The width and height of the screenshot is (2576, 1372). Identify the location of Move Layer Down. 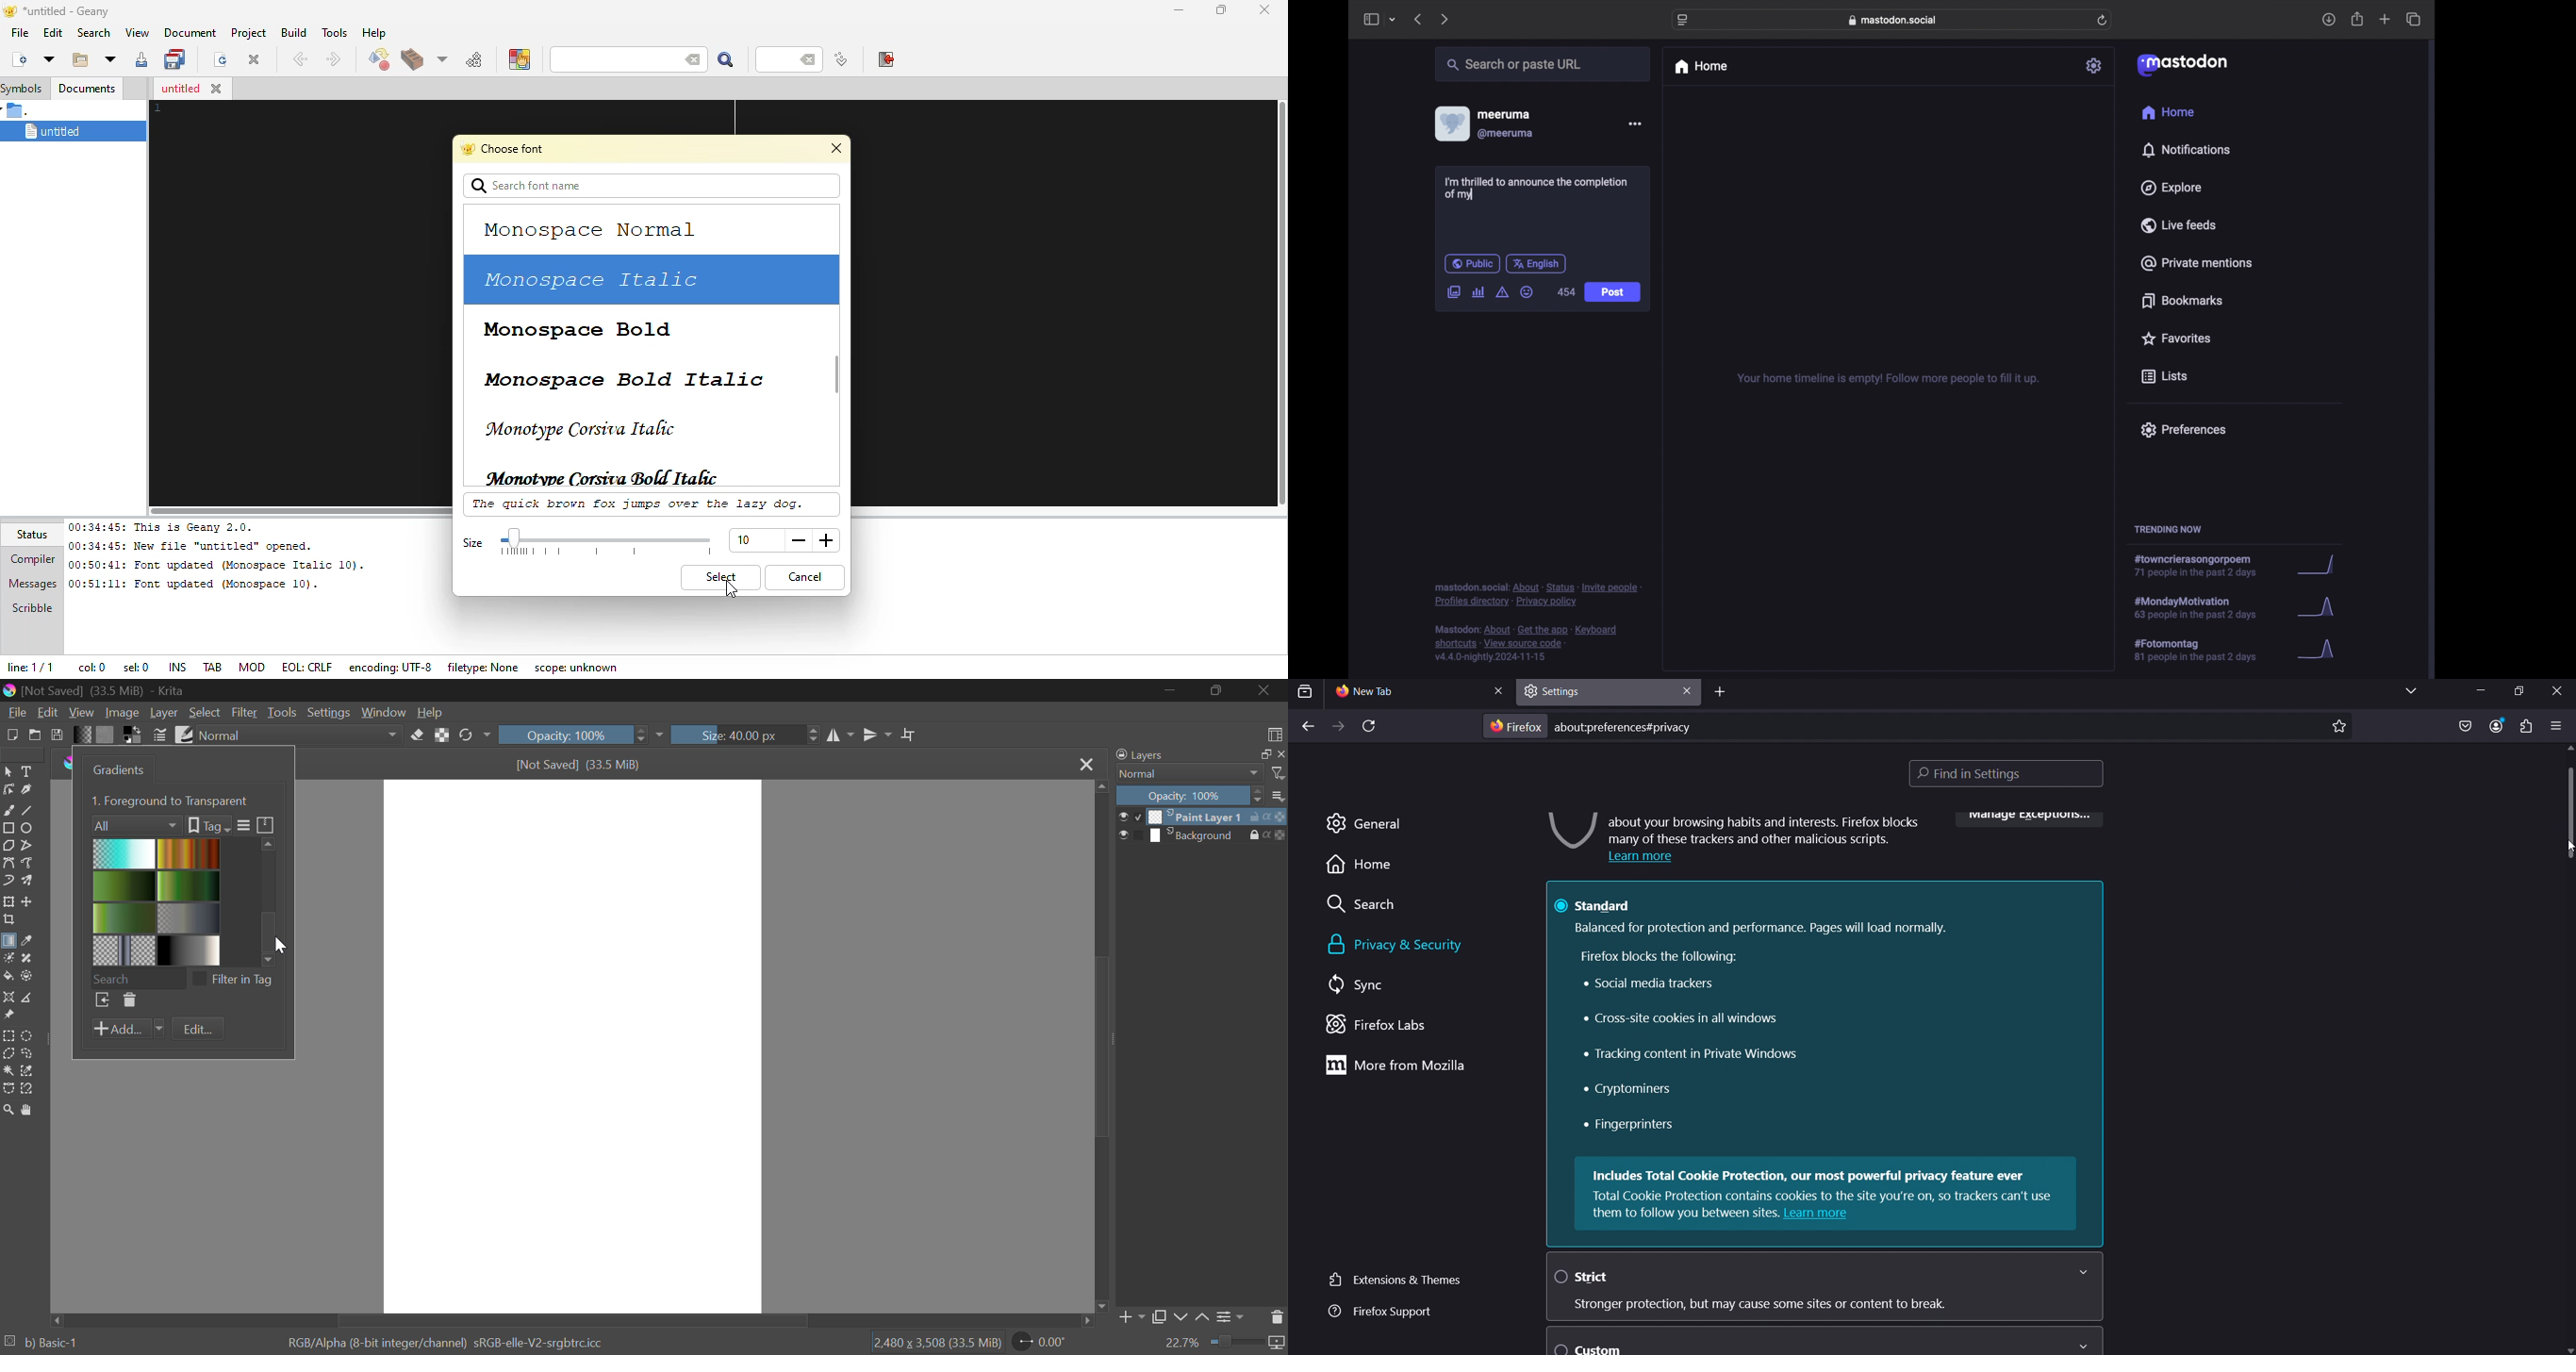
(1181, 1318).